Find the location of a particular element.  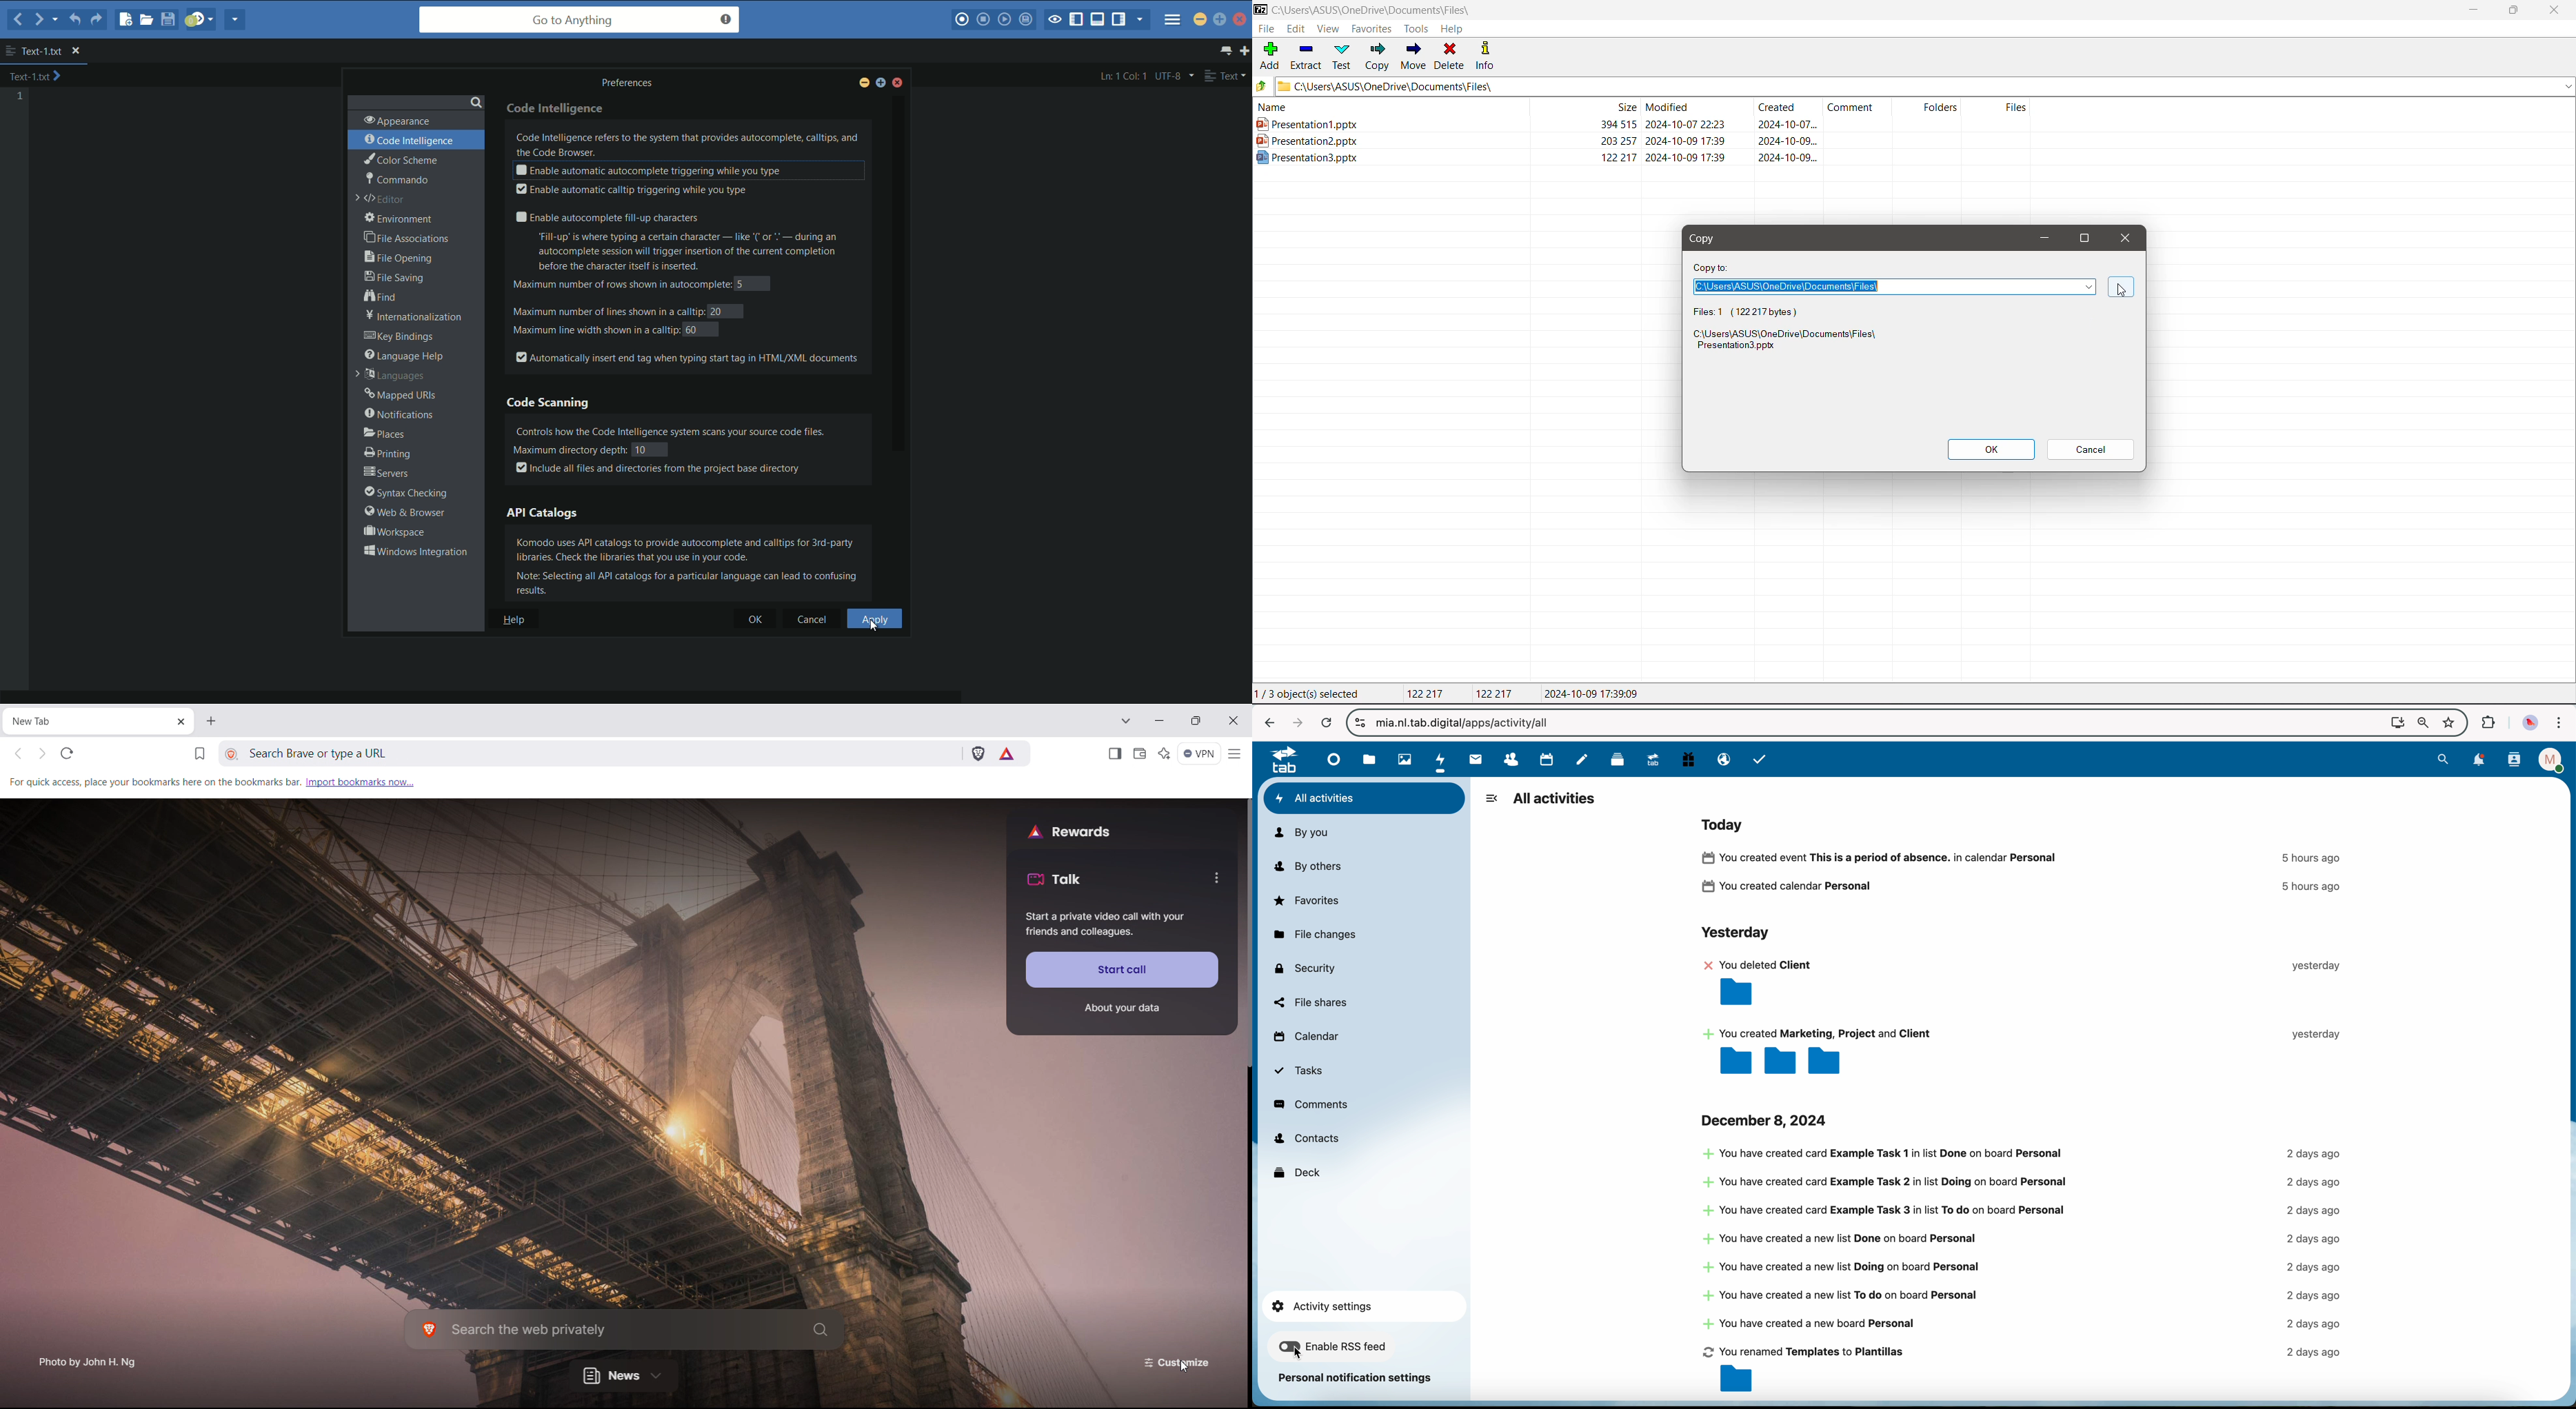

file associations is located at coordinates (408, 239).